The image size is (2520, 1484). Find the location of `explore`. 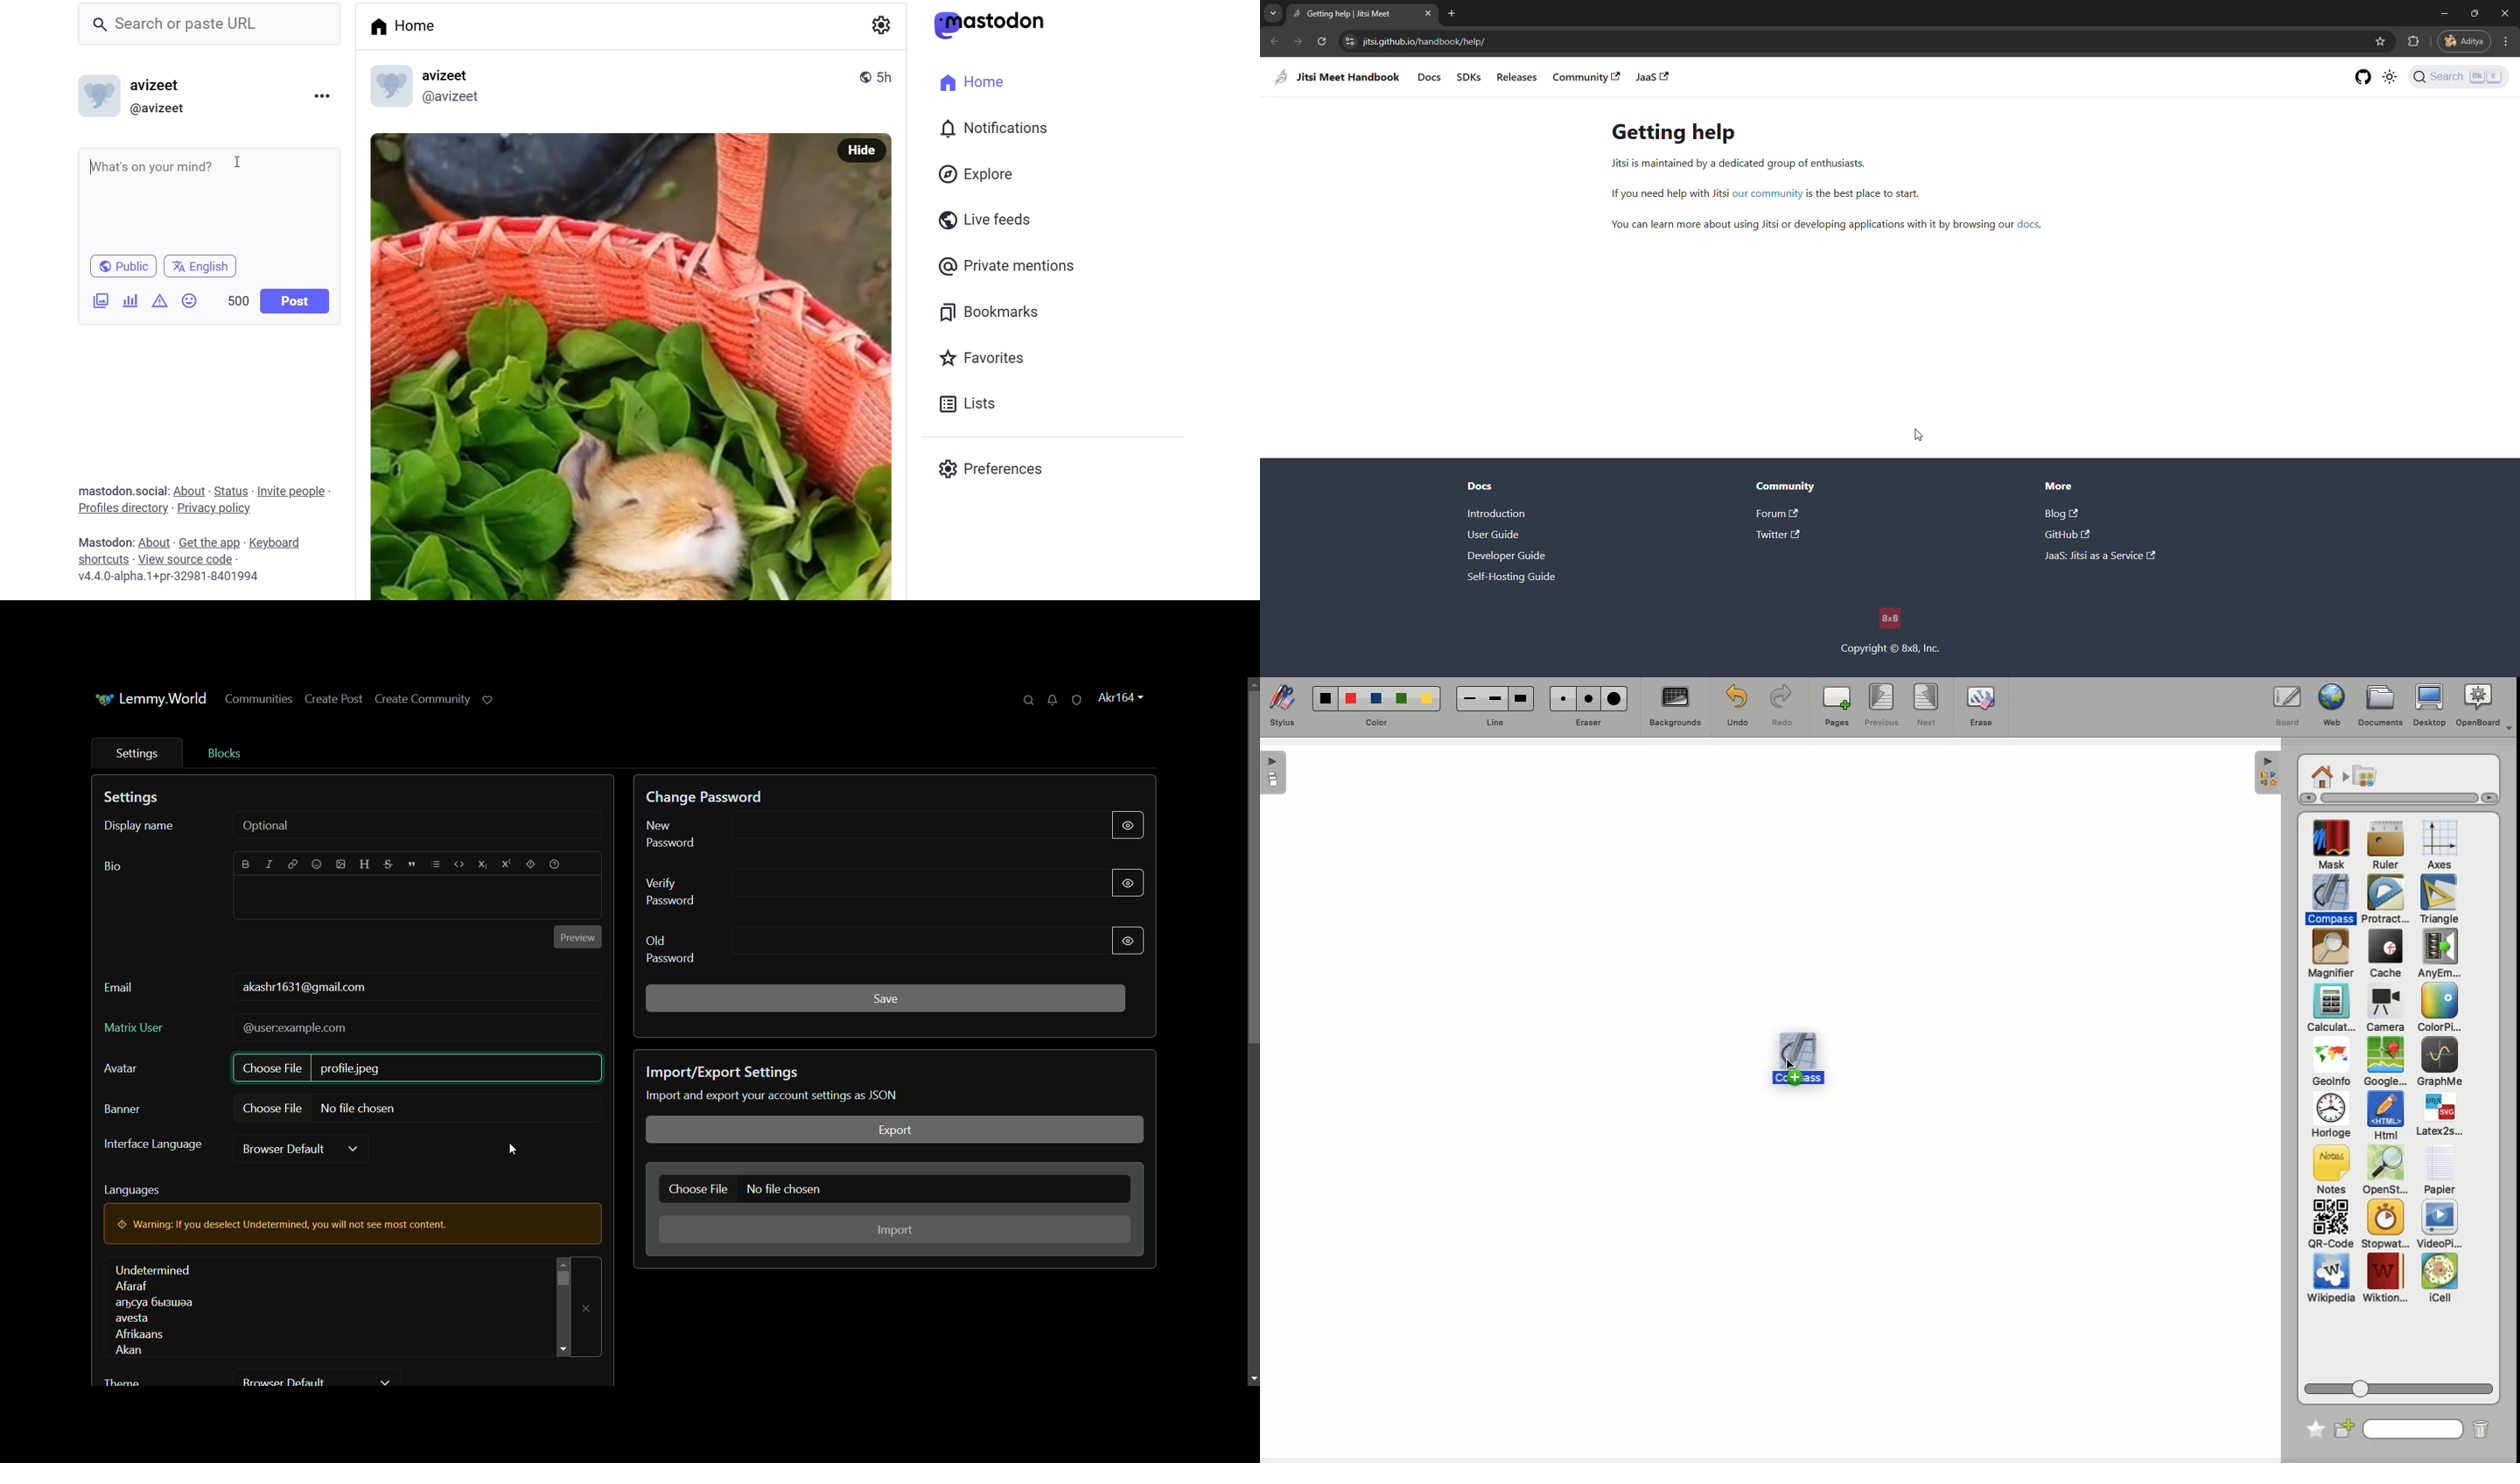

explore is located at coordinates (977, 174).